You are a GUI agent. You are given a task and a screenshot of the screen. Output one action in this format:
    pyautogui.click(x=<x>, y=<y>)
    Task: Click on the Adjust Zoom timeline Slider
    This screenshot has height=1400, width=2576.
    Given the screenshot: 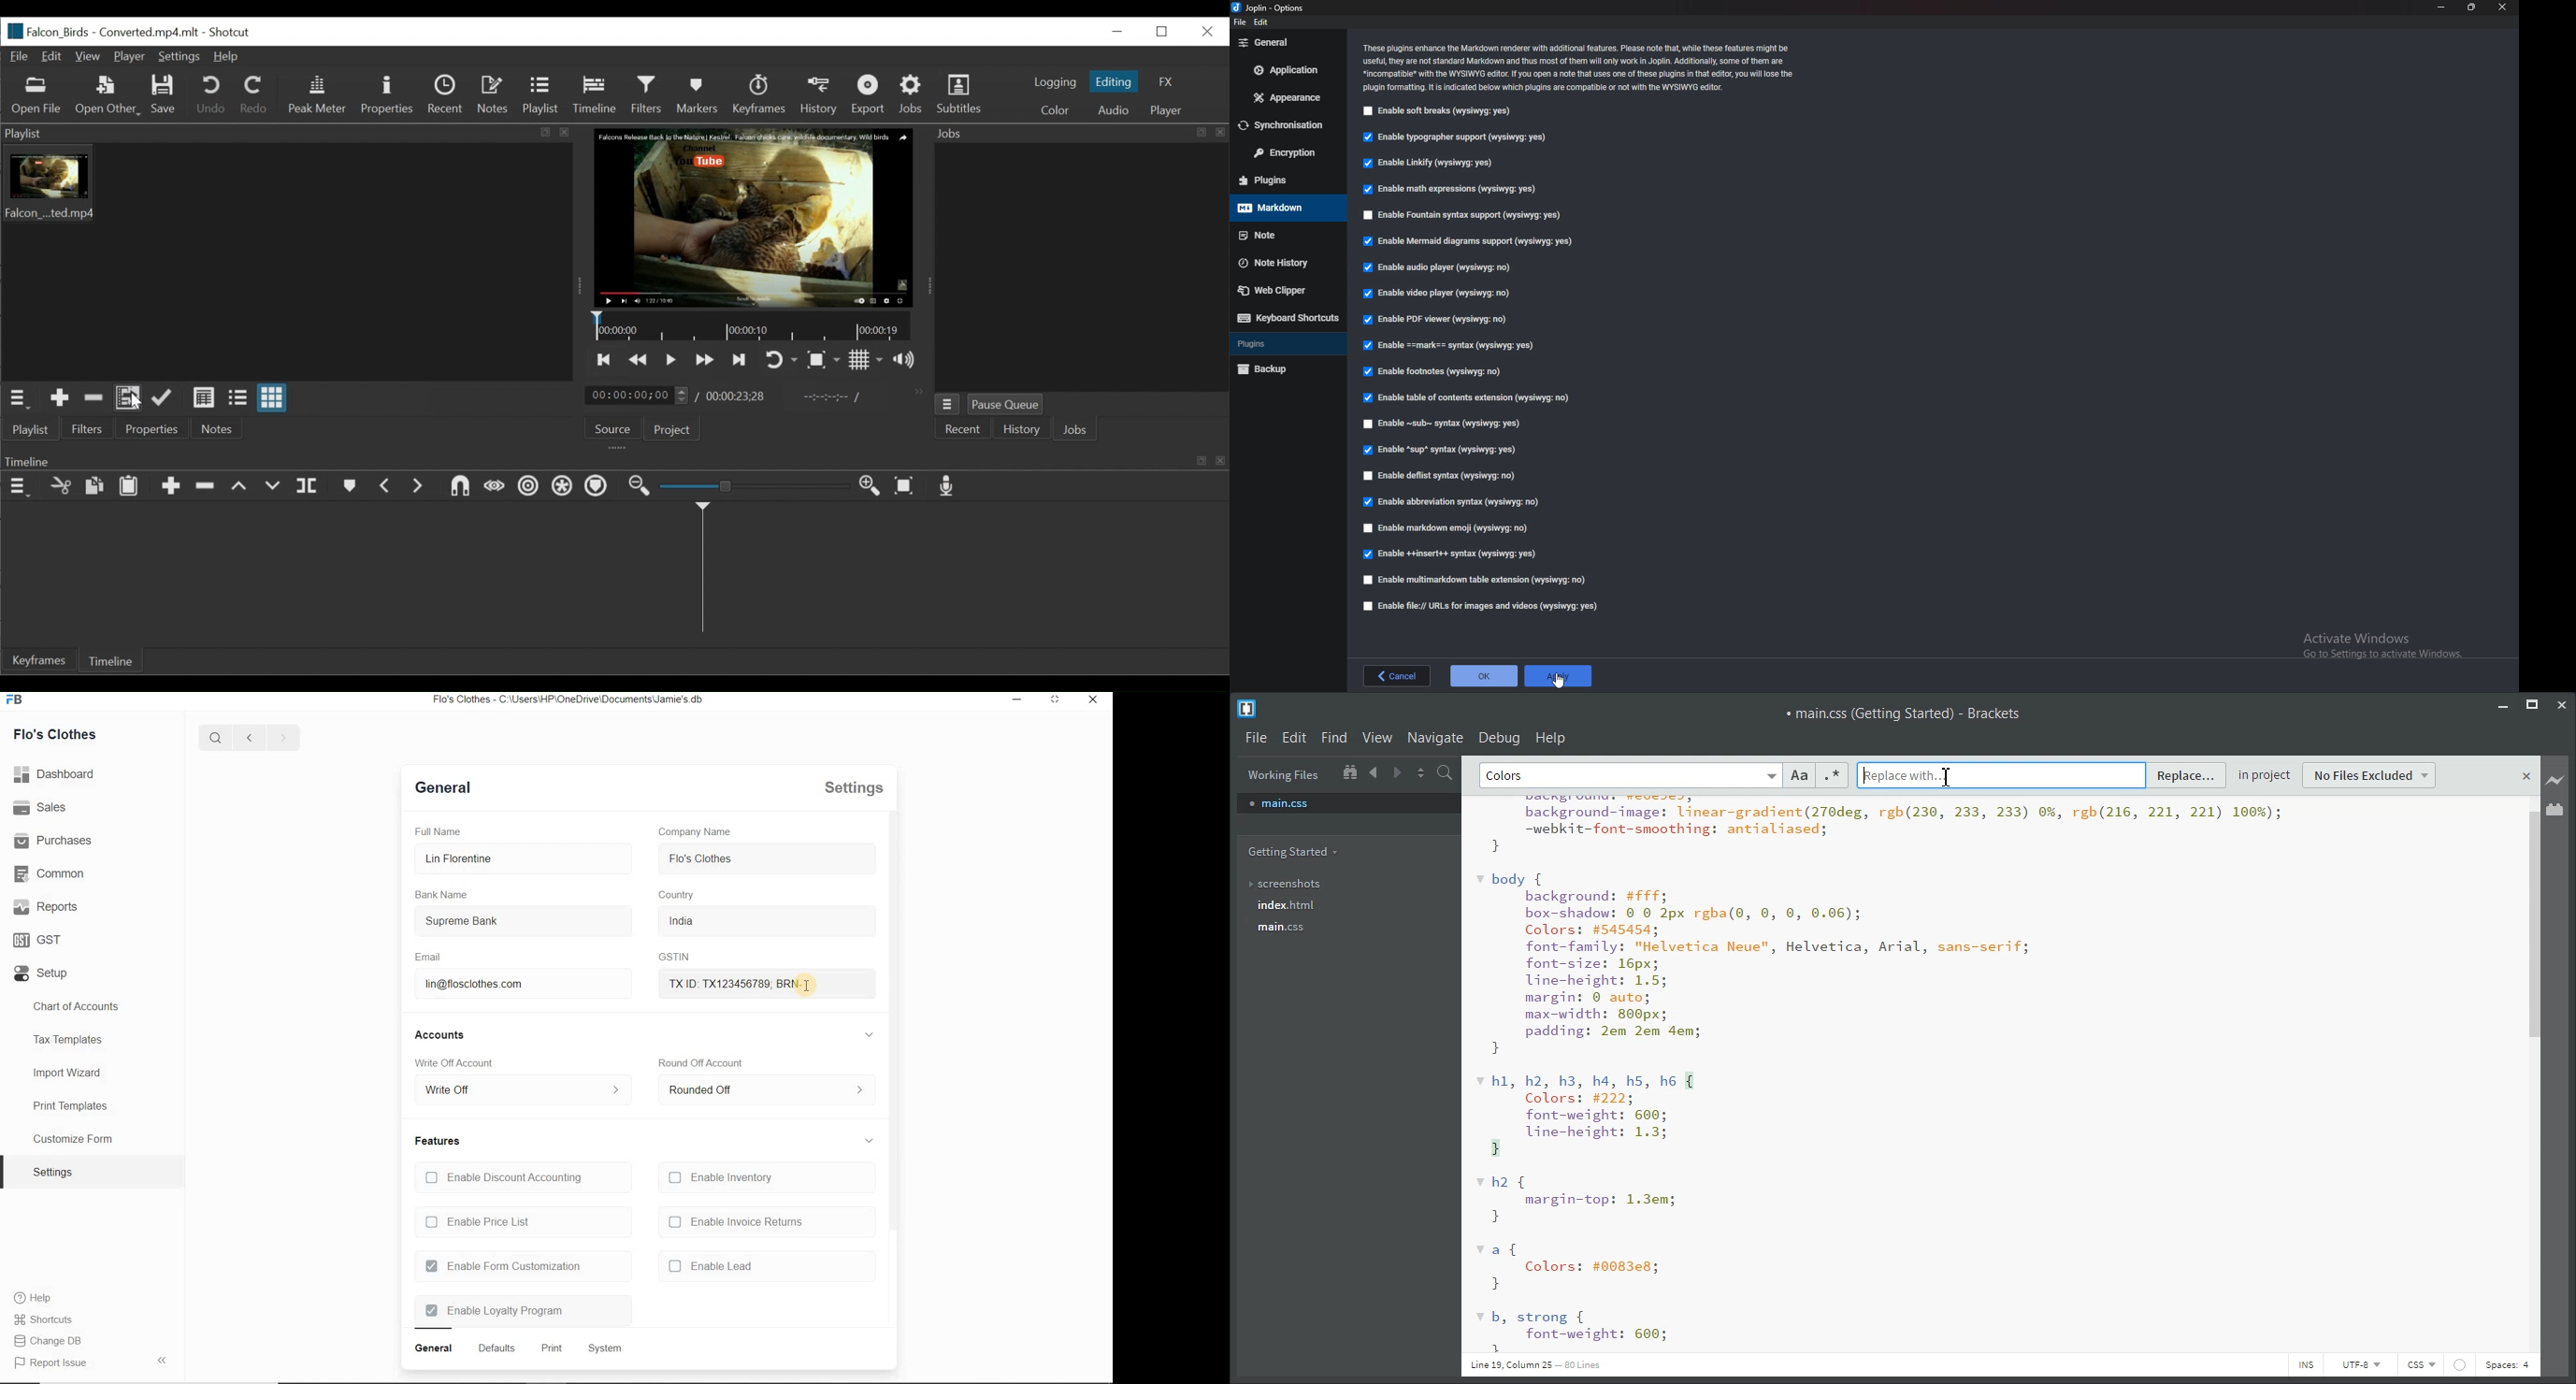 What is the action you would take?
    pyautogui.click(x=753, y=487)
    